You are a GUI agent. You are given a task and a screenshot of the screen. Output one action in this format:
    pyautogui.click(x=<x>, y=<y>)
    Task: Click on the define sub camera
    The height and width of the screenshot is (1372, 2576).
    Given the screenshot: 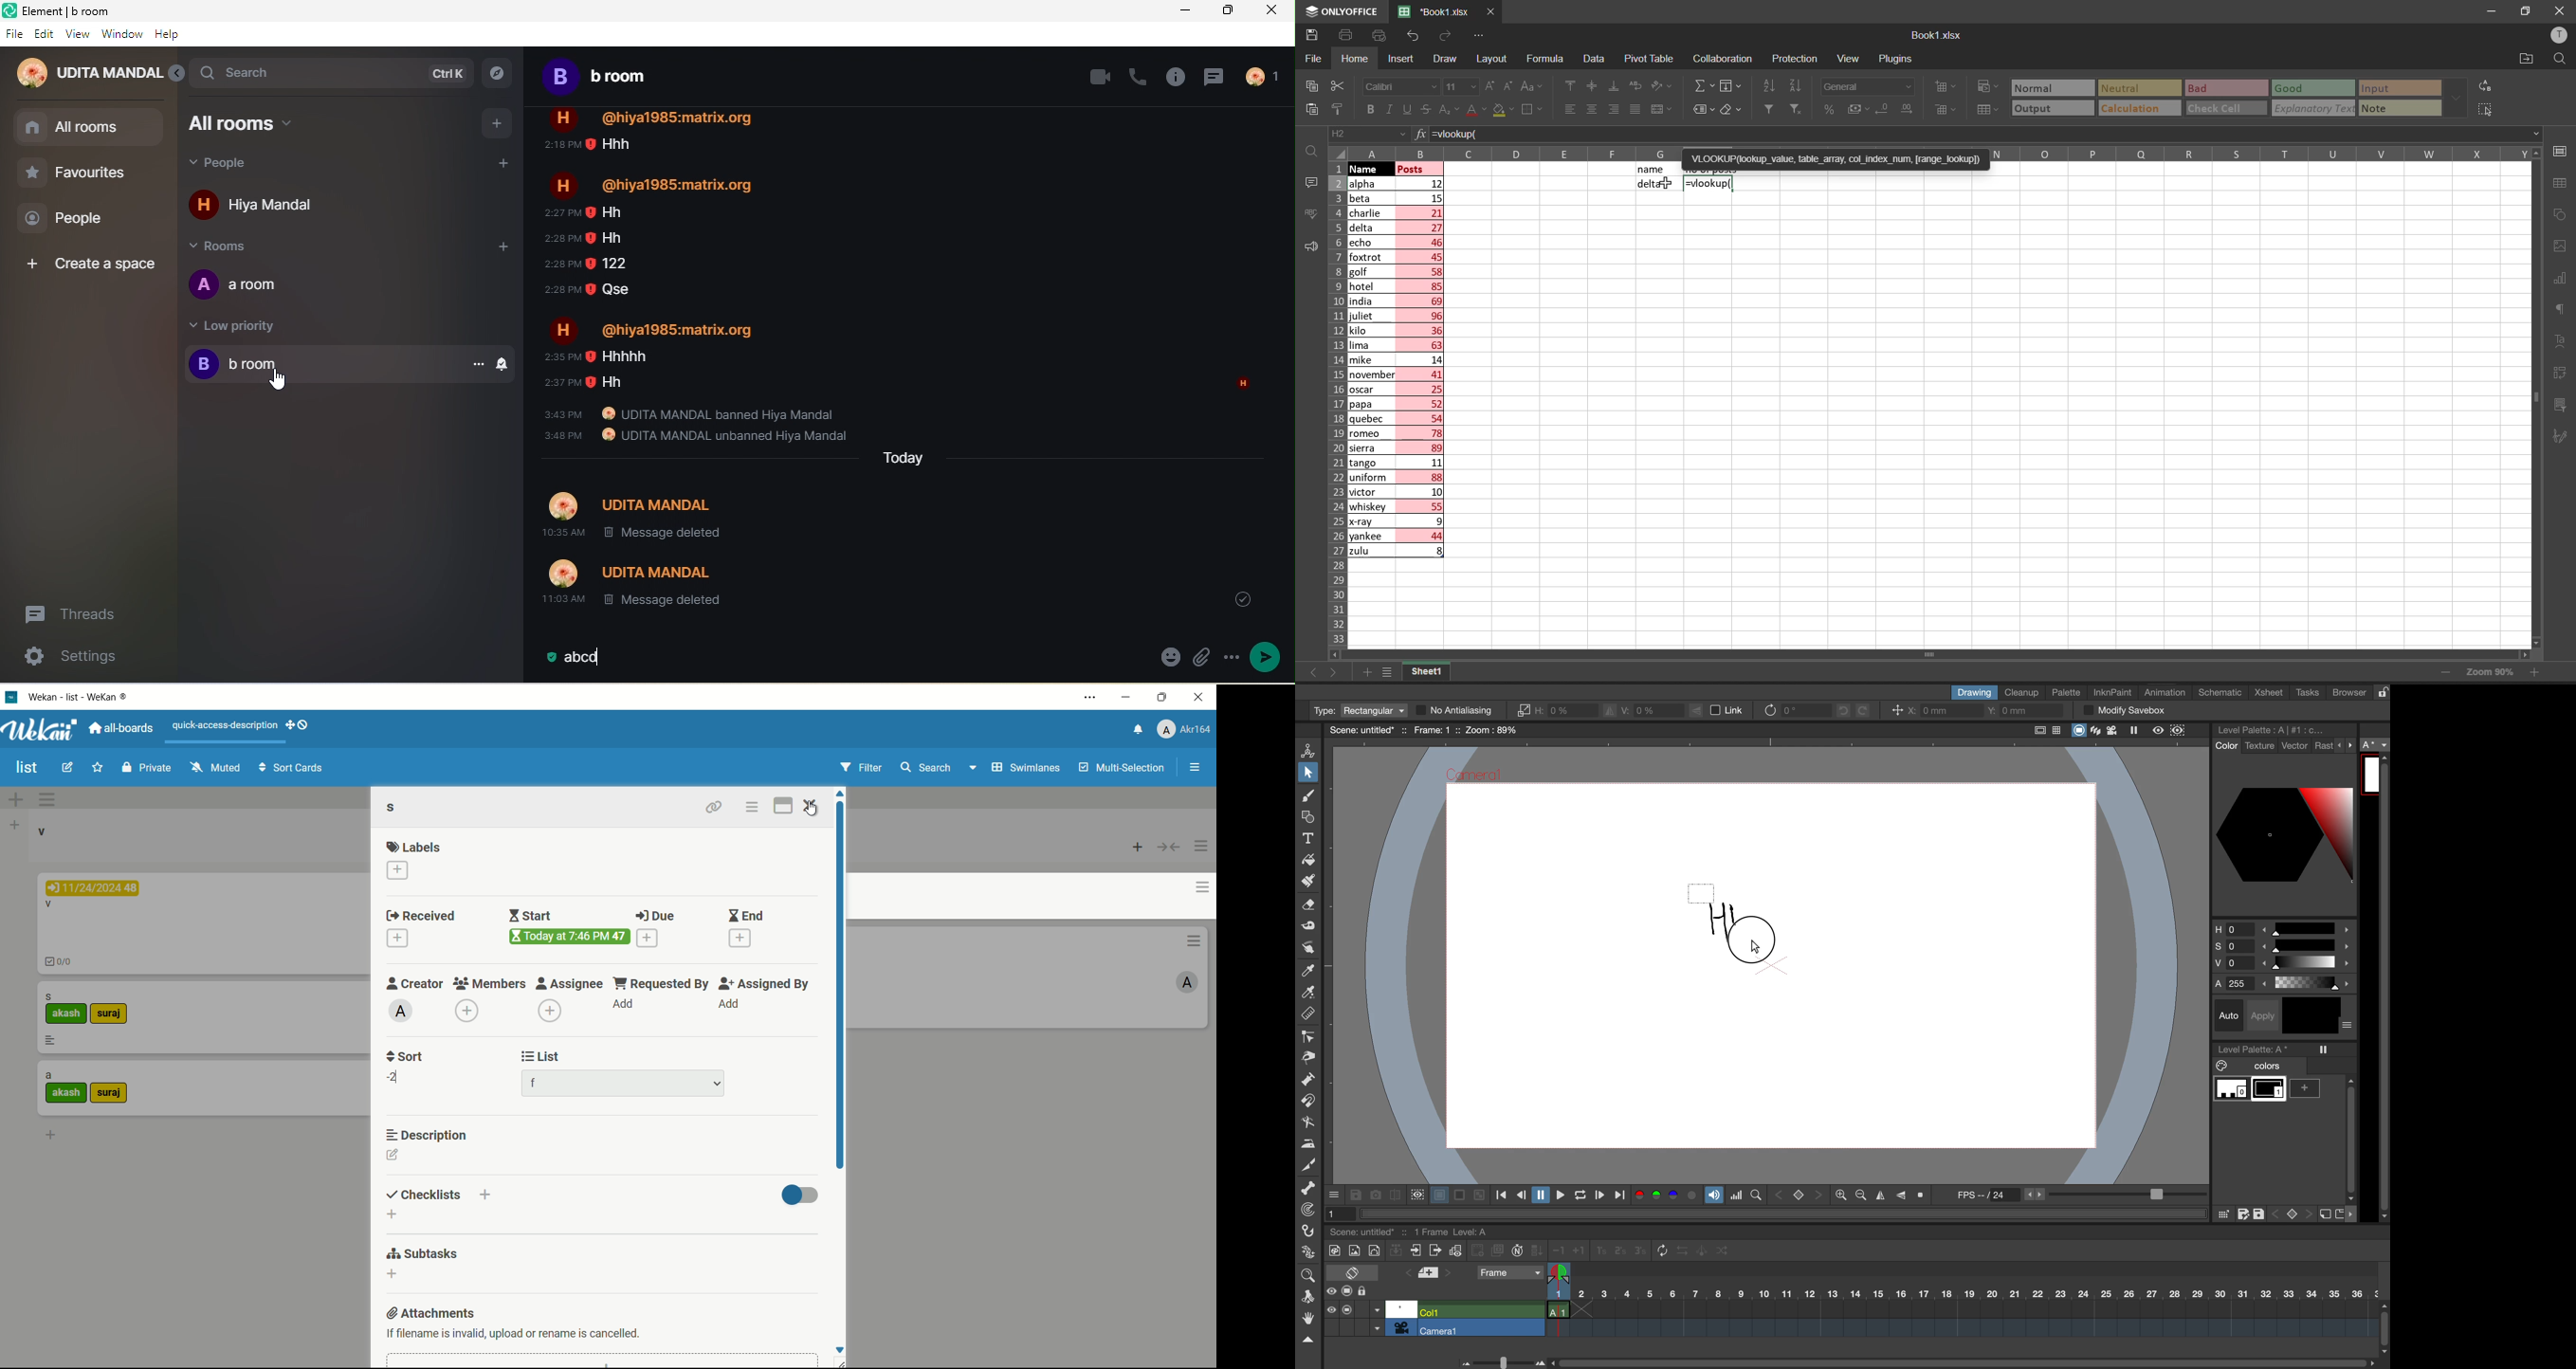 What is the action you would take?
    pyautogui.click(x=1416, y=1194)
    